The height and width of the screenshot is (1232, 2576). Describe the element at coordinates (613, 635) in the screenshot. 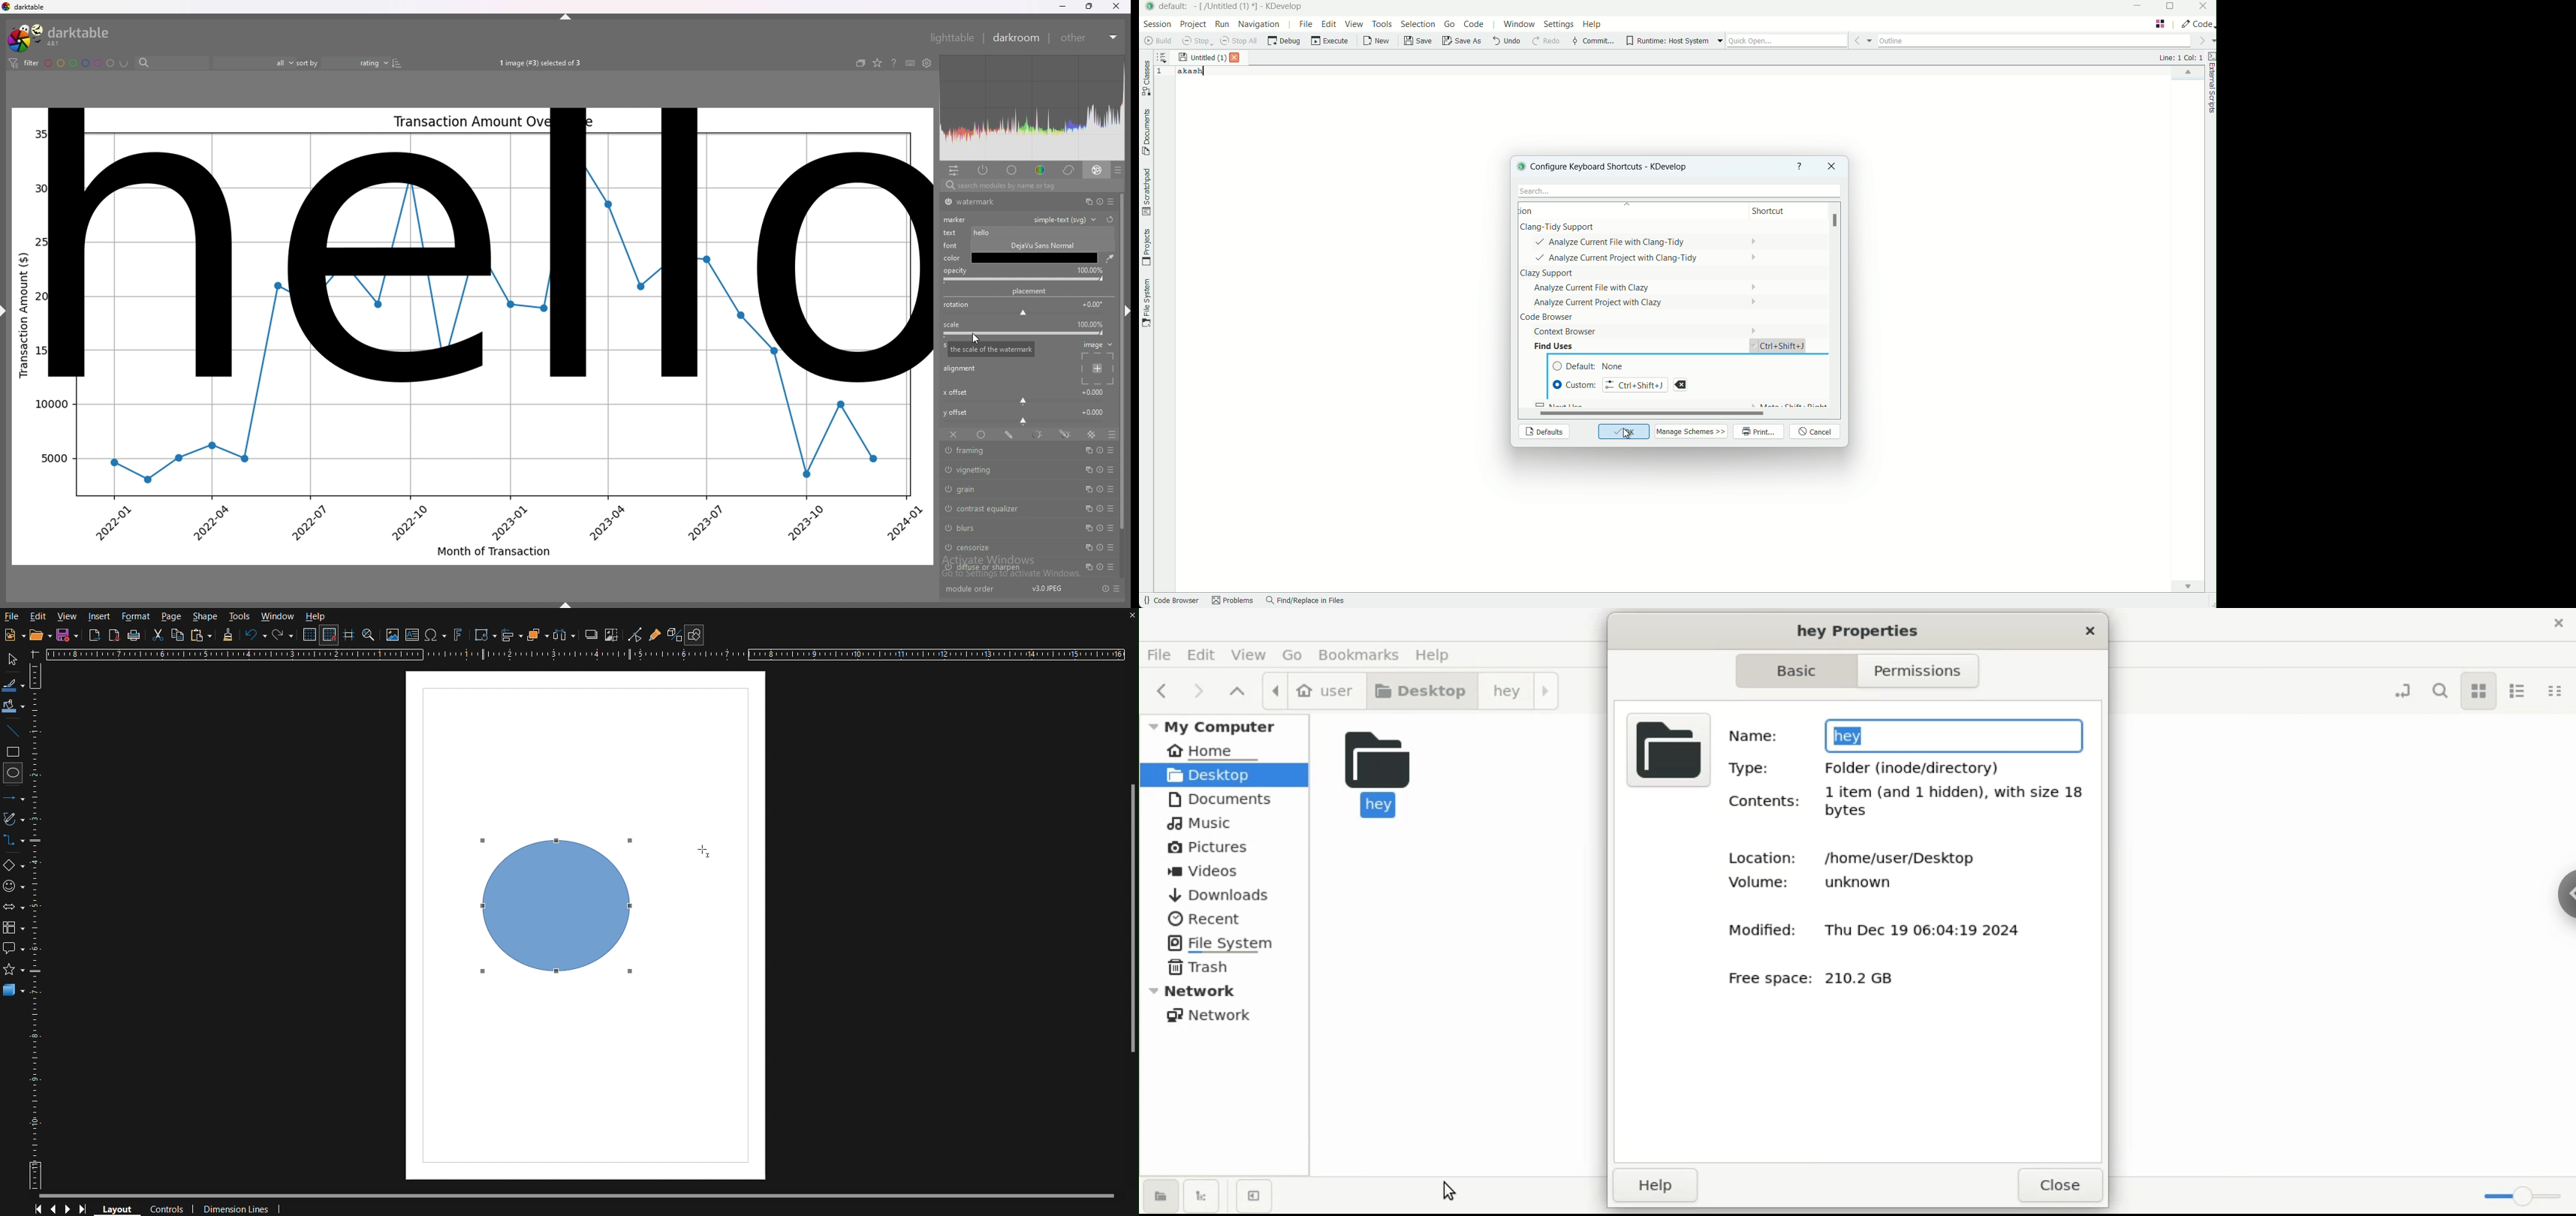

I see `Crop Images` at that location.